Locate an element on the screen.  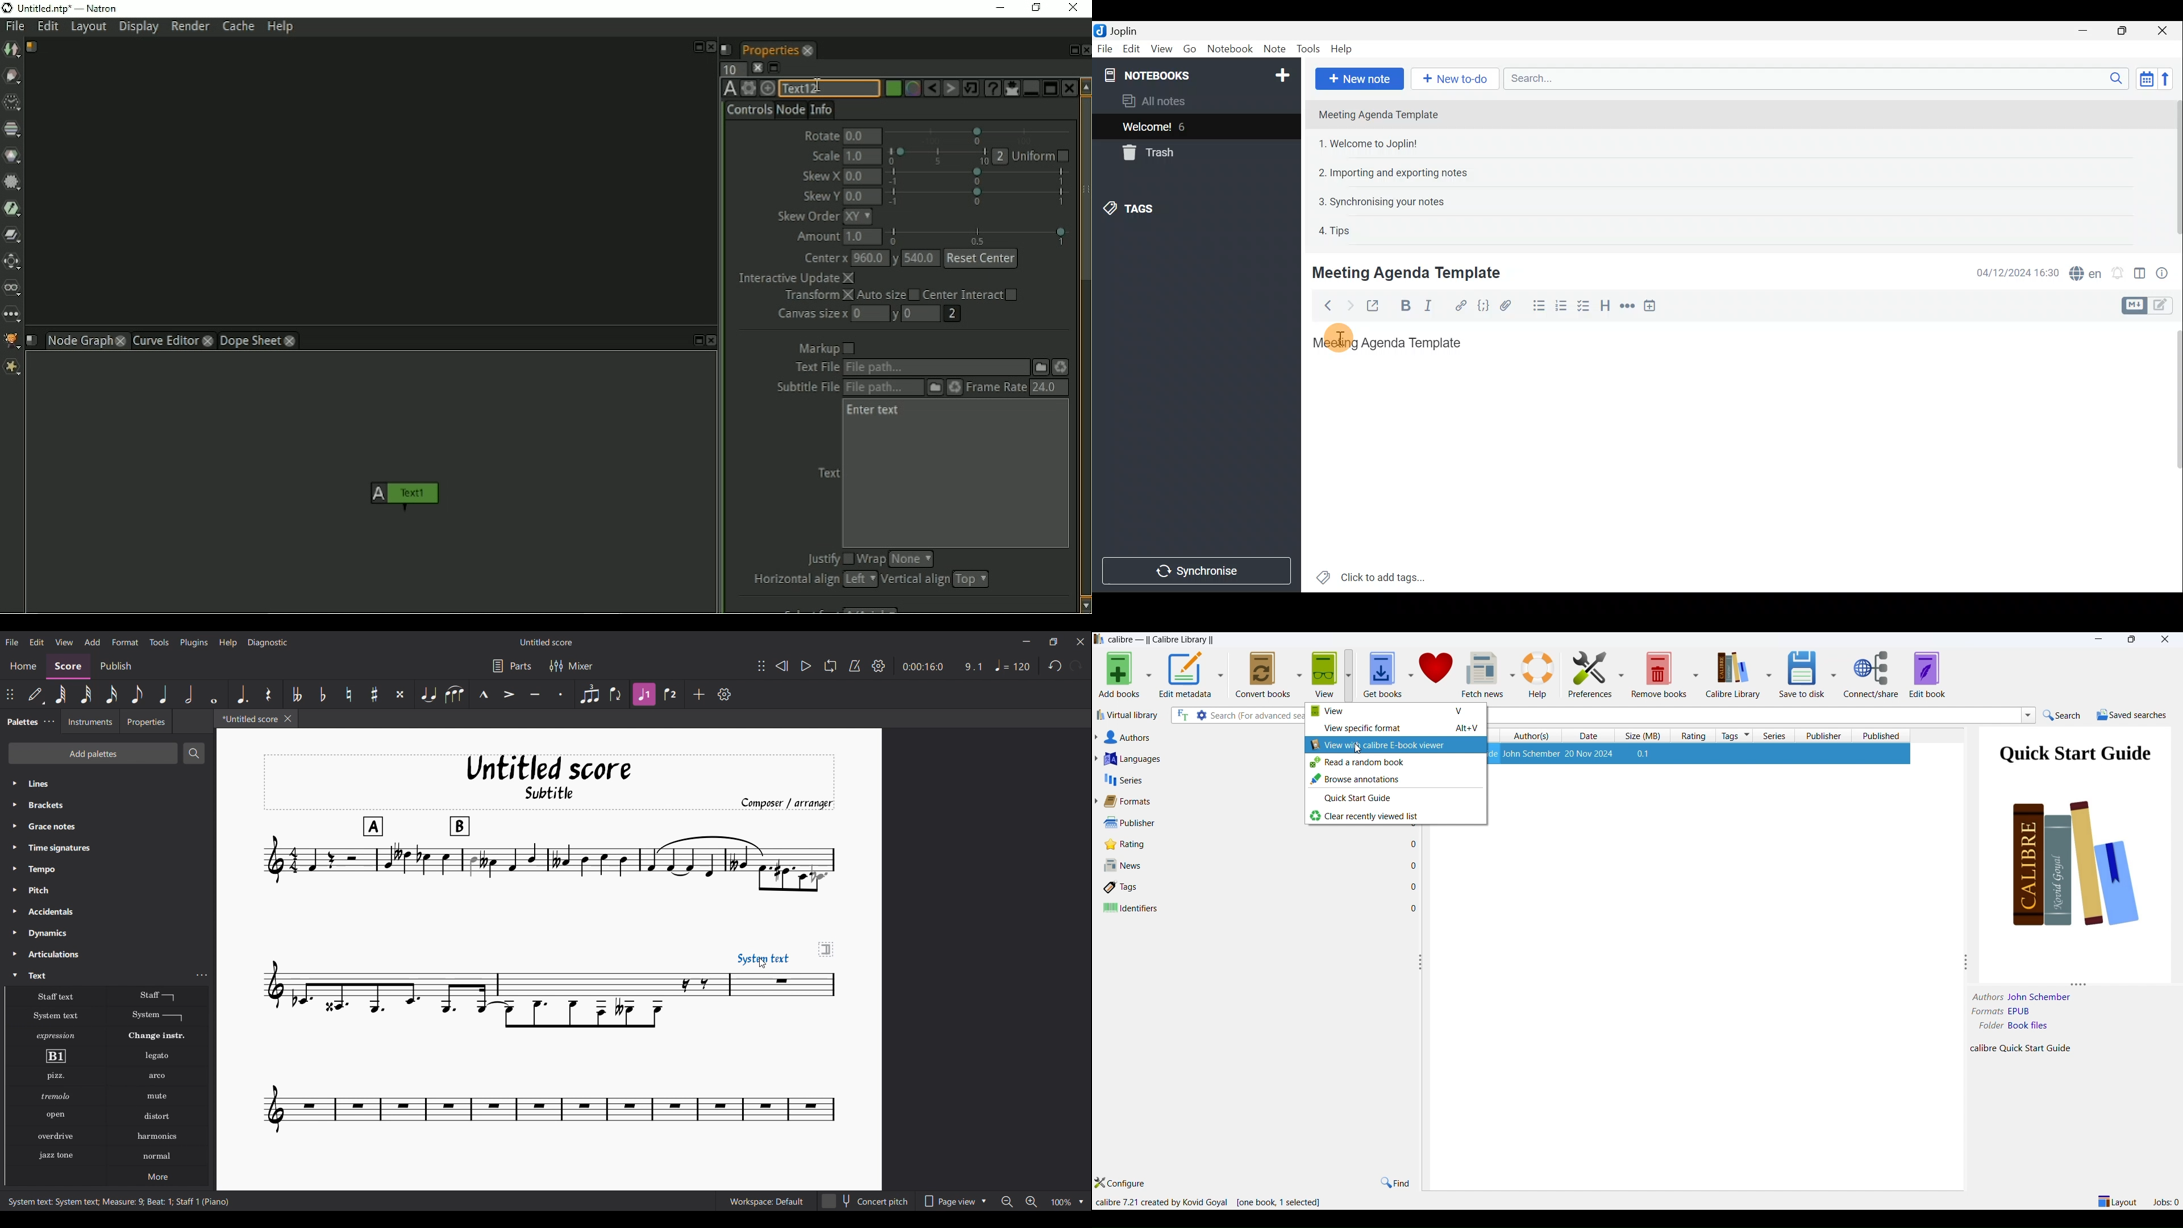
File menu is located at coordinates (12, 642).